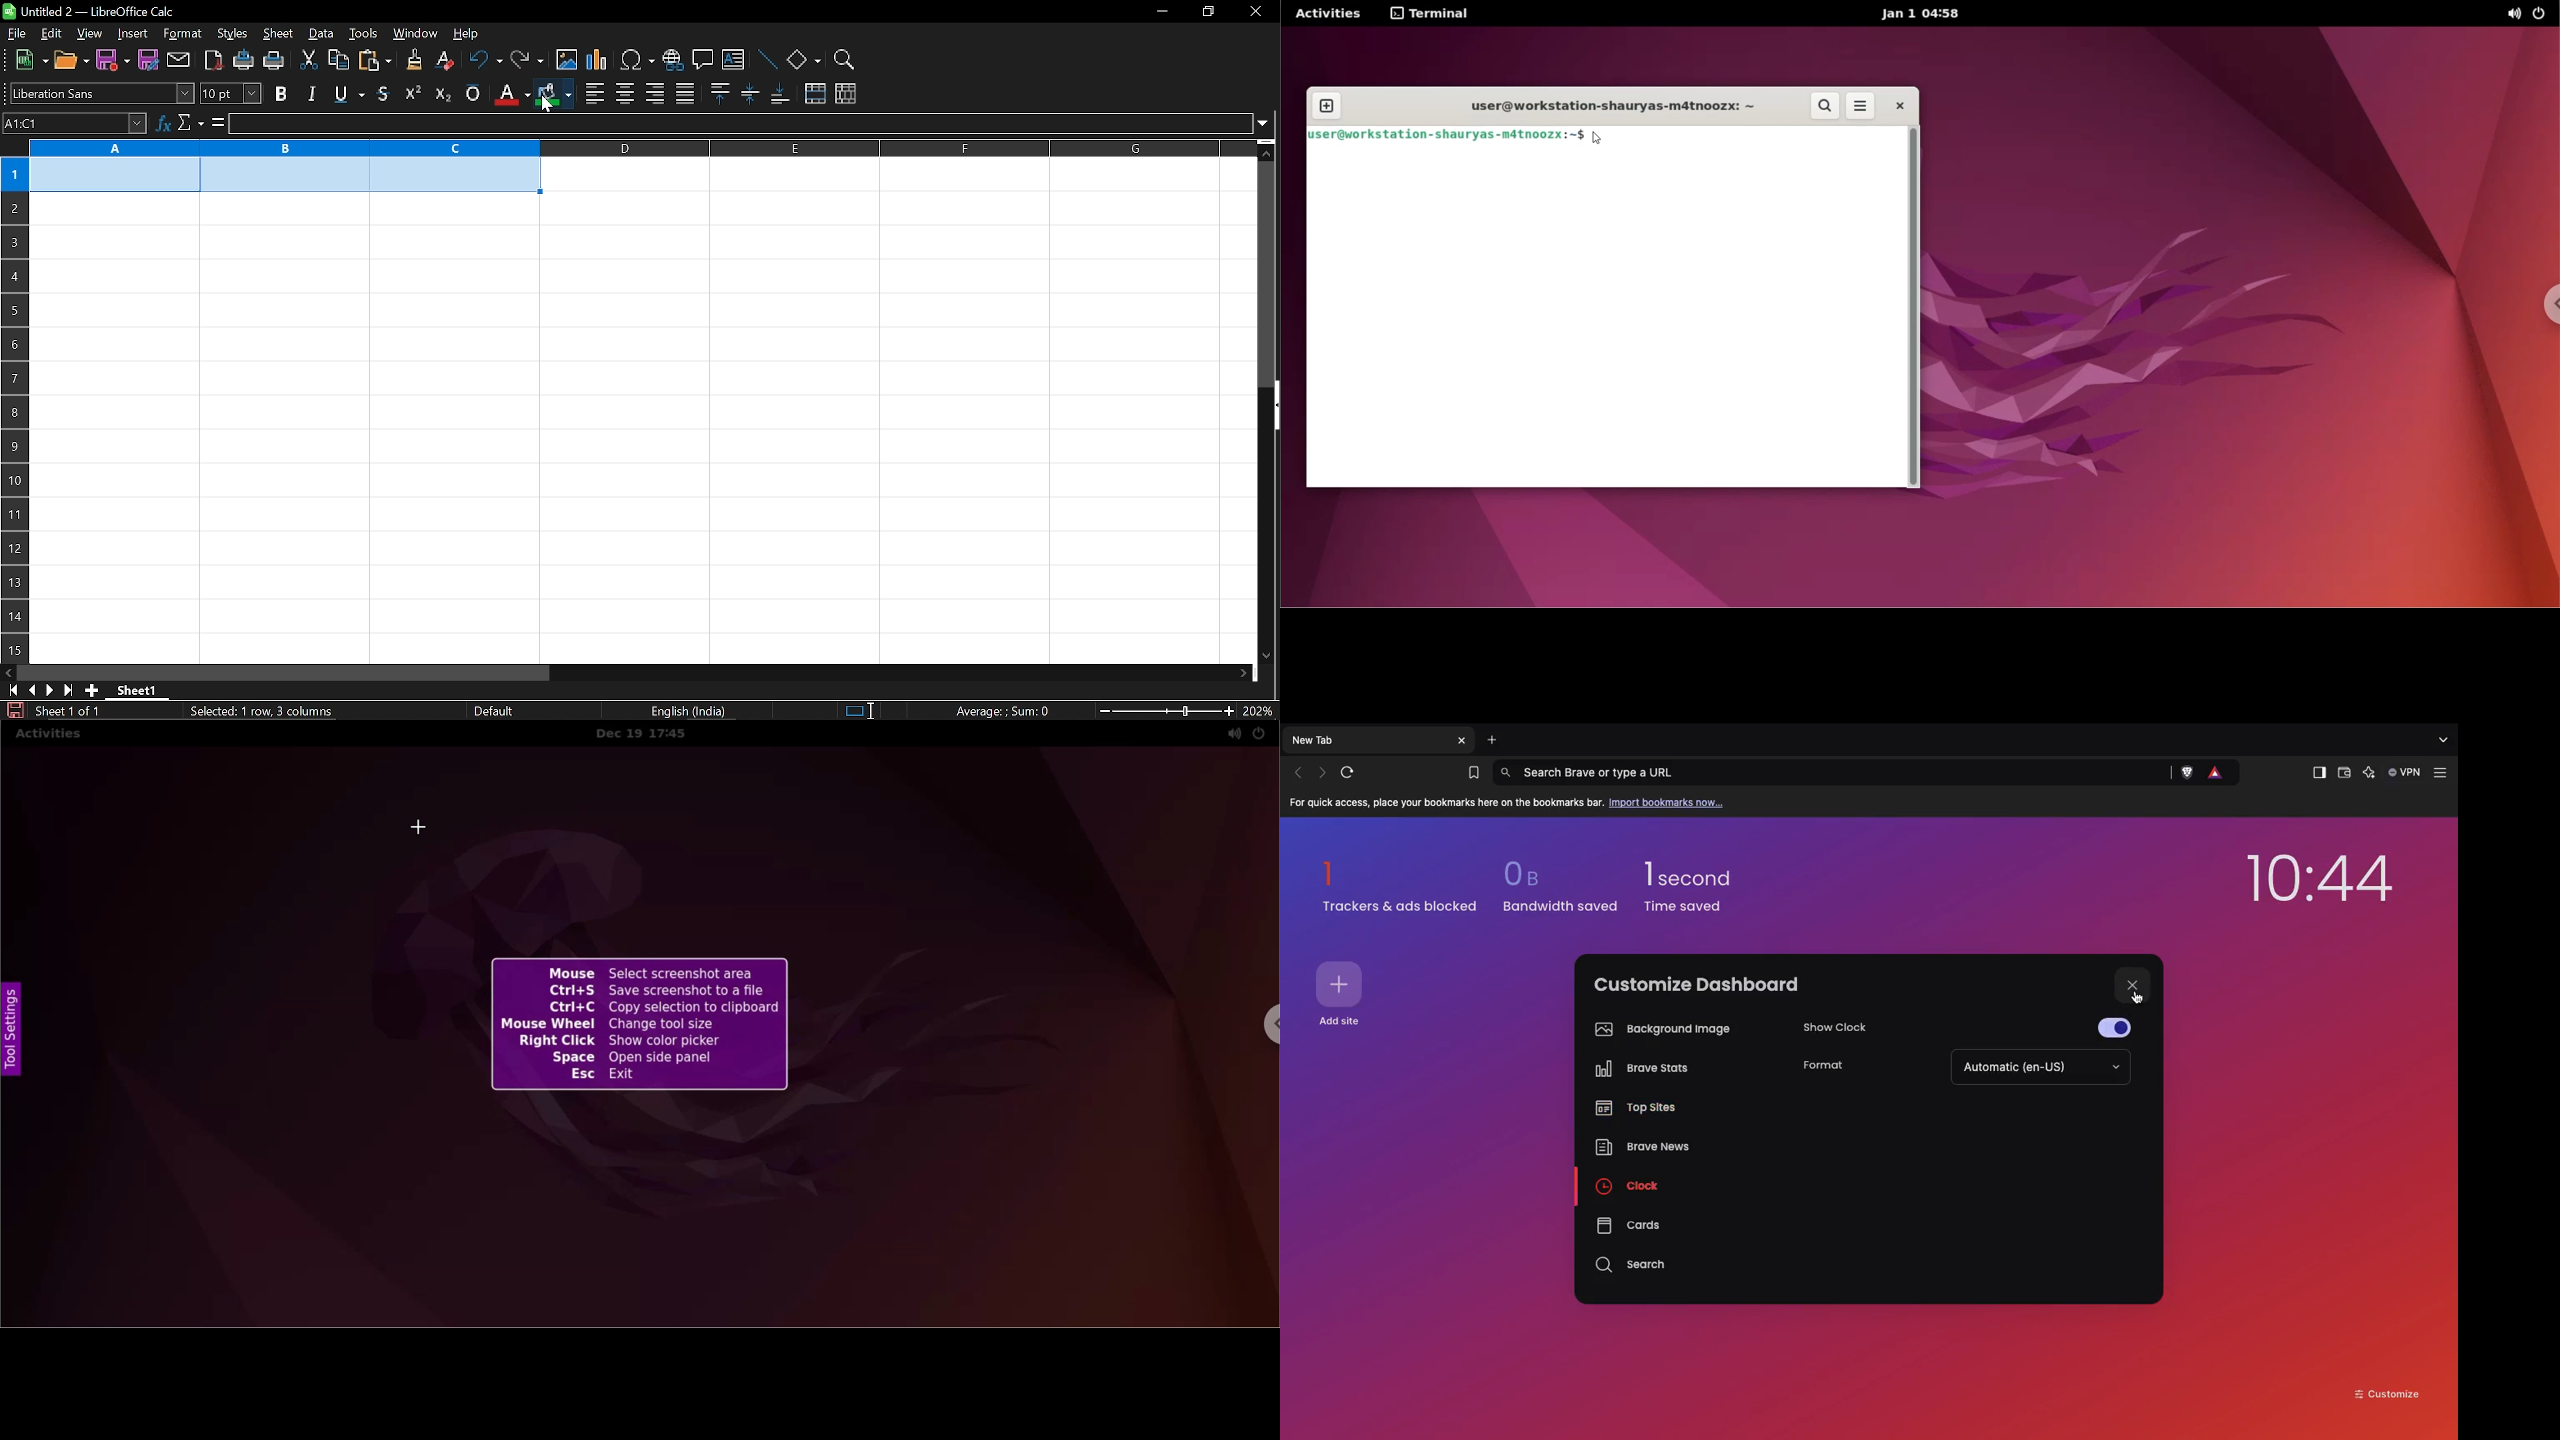  I want to click on function wizard, so click(163, 124).